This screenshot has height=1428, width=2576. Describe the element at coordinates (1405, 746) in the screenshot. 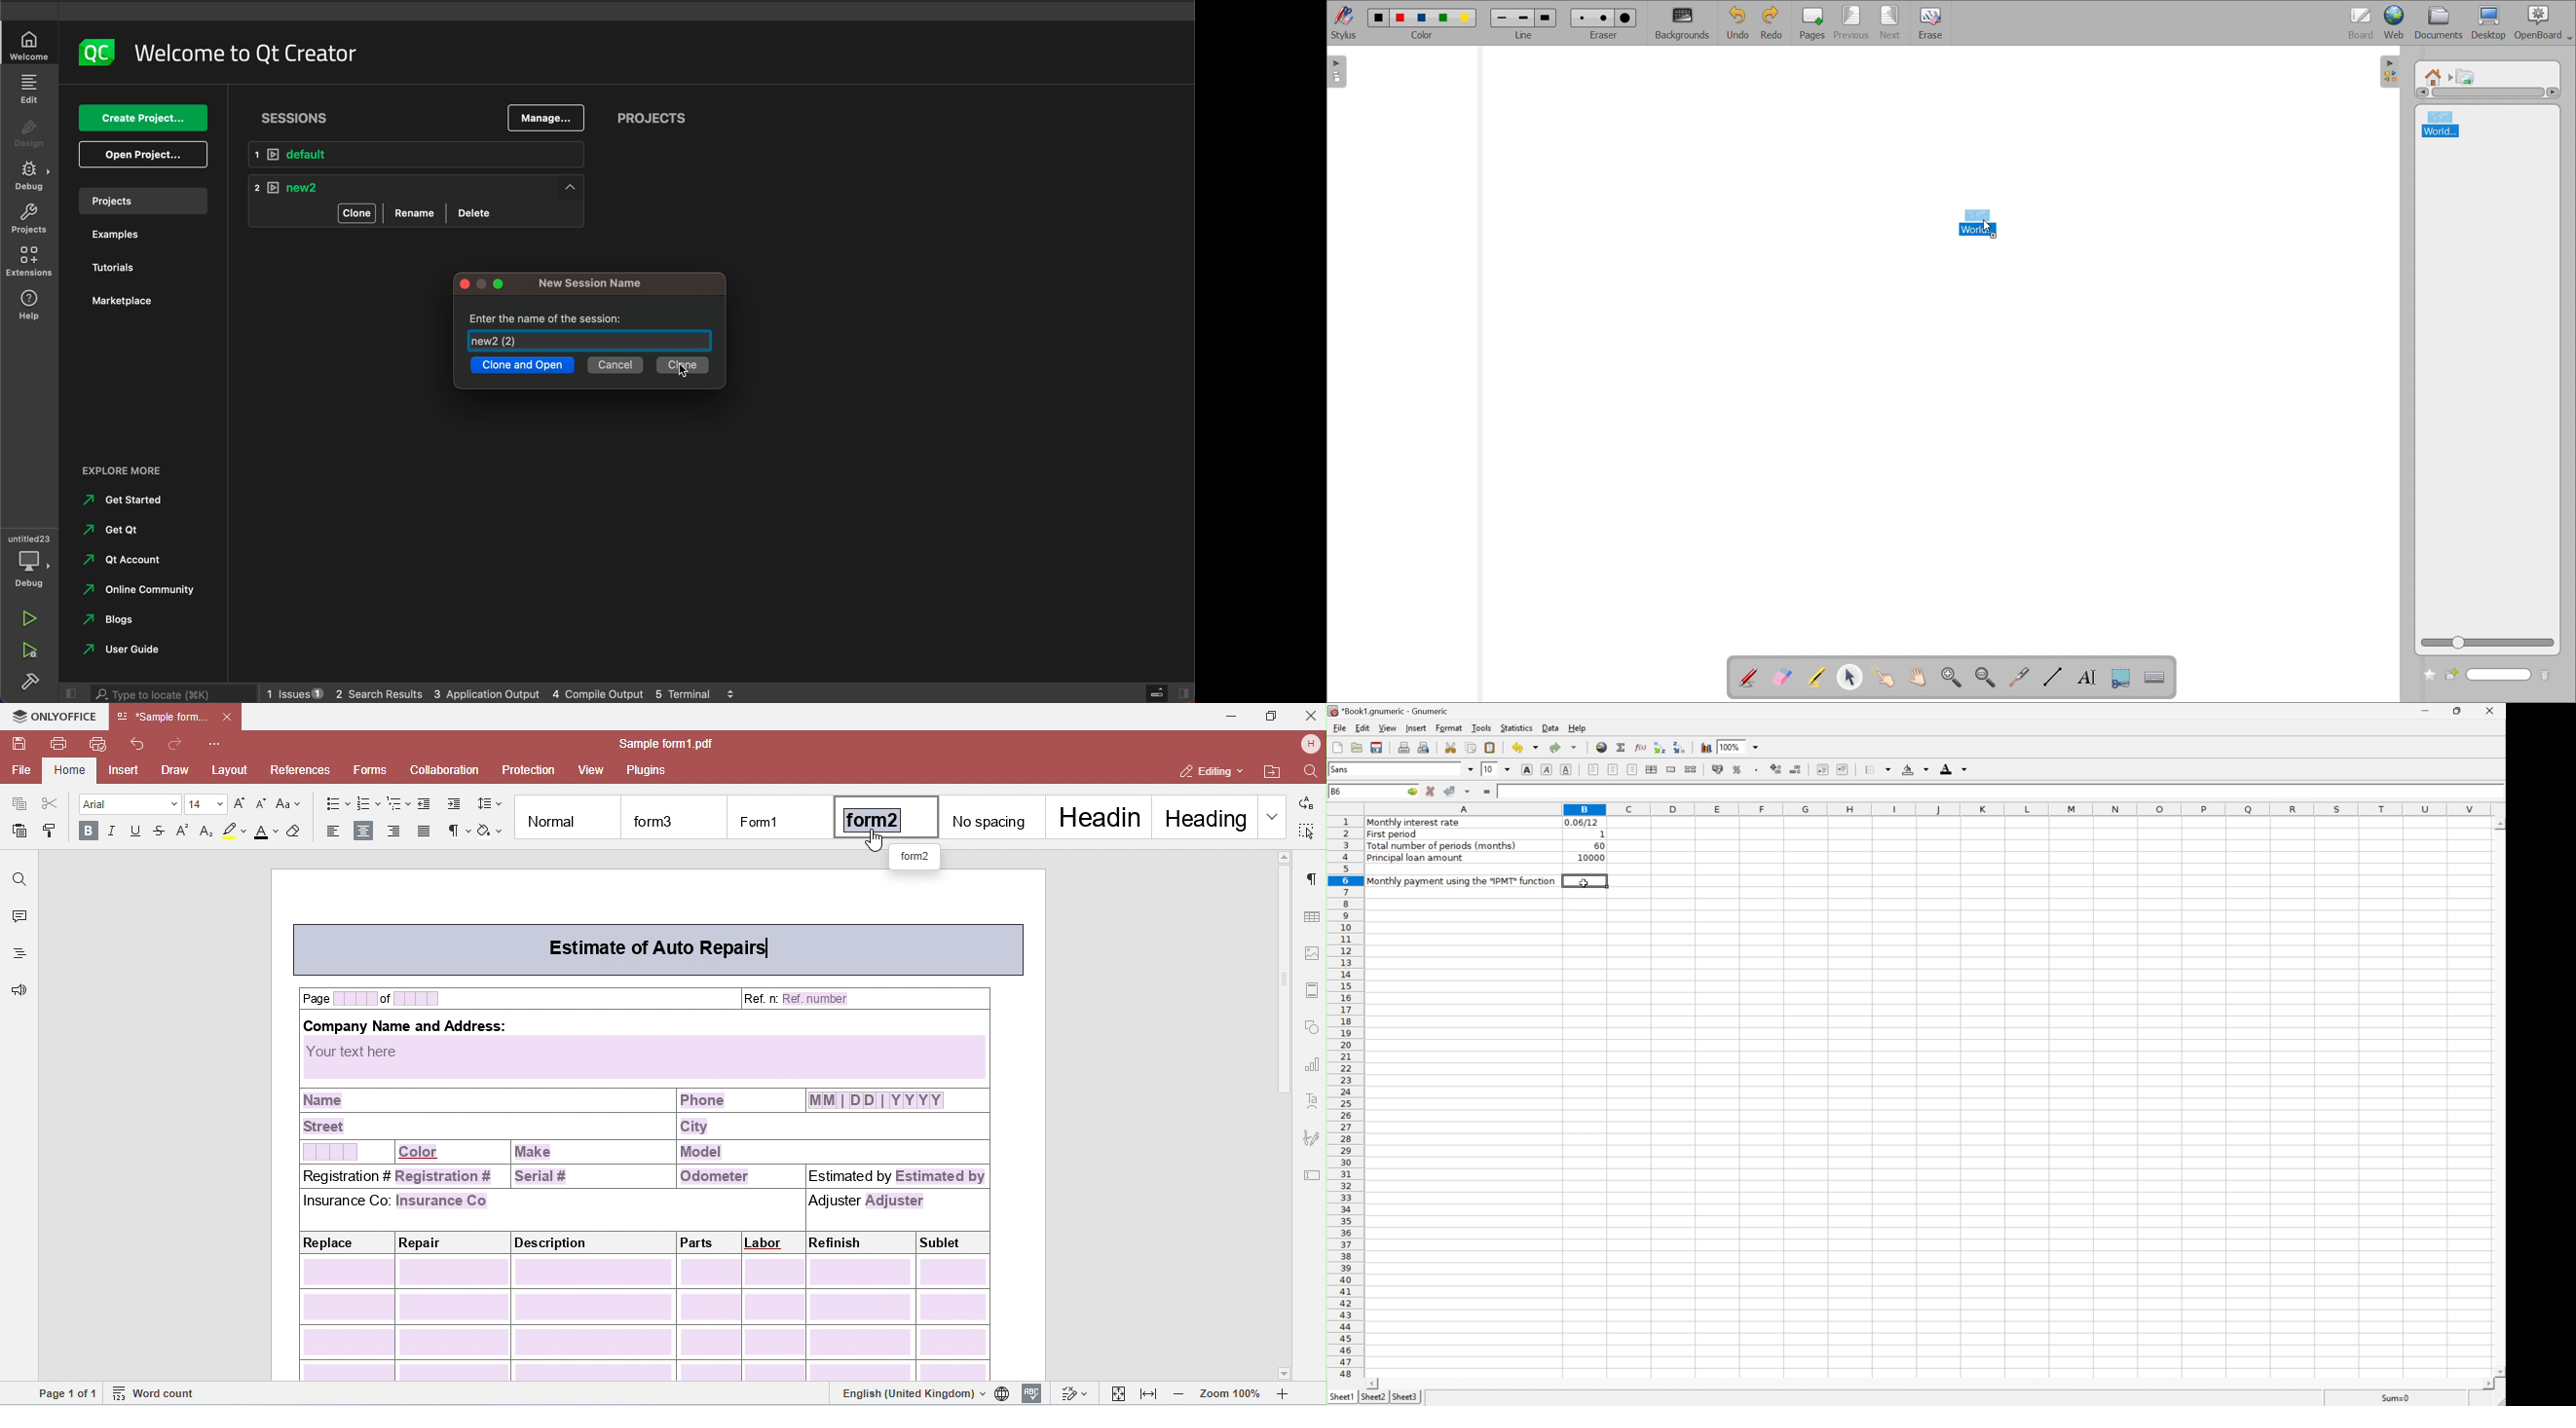

I see `Print current file` at that location.